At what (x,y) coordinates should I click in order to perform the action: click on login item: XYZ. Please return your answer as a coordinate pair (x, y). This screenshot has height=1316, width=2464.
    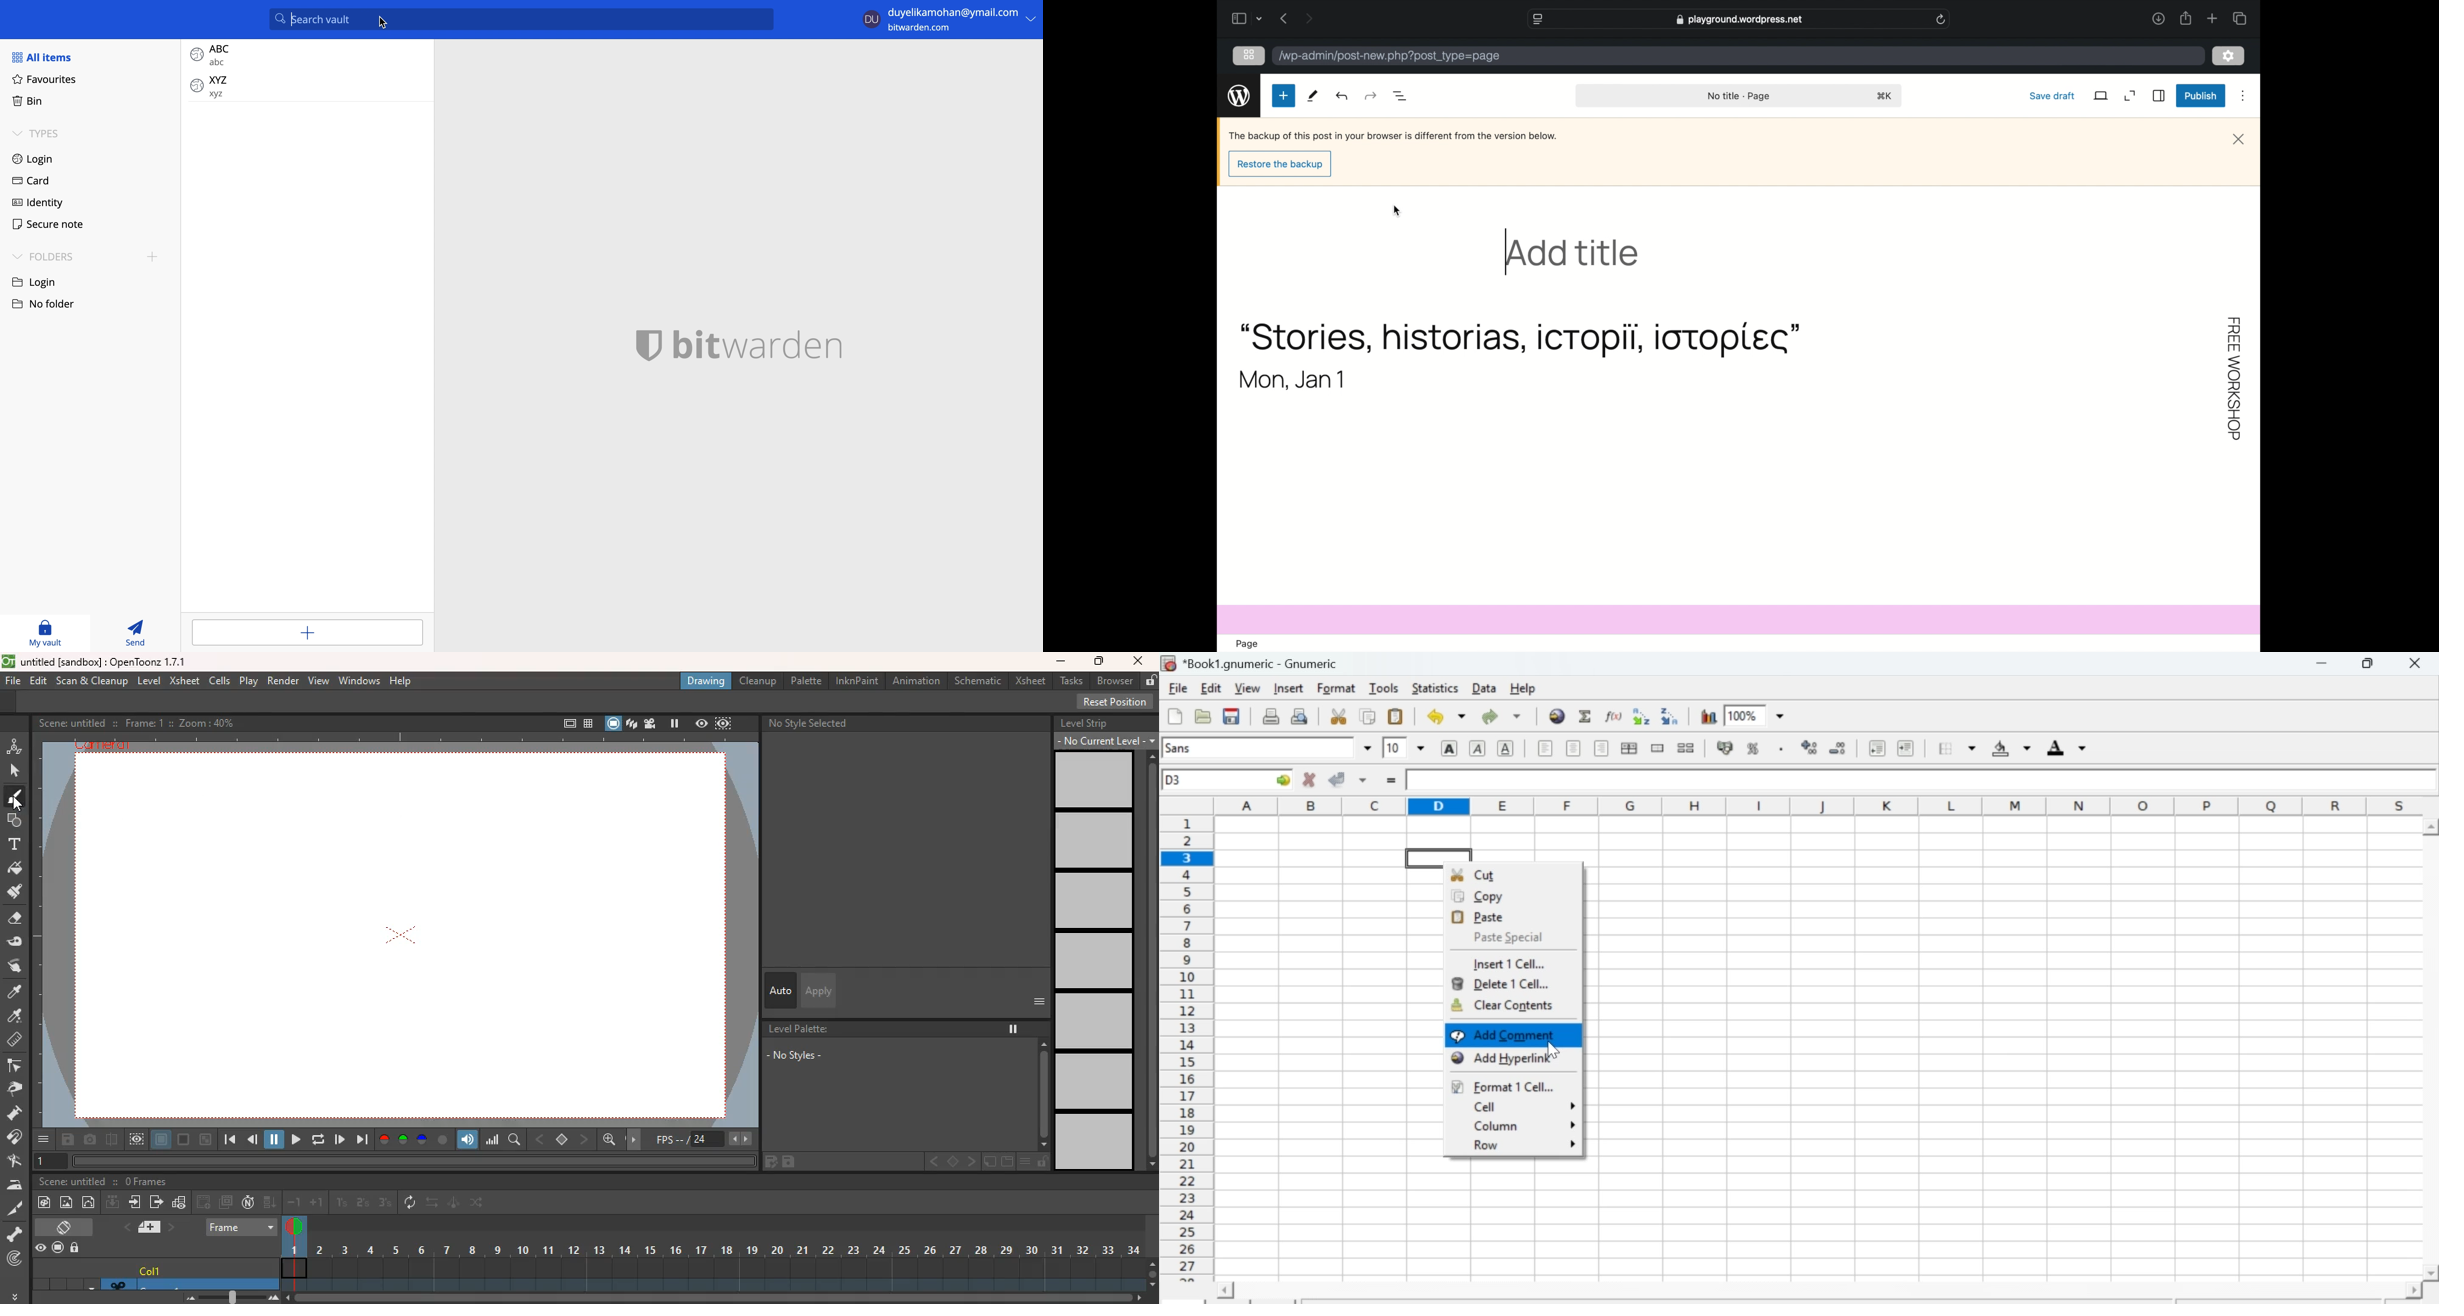
    Looking at the image, I should click on (305, 85).